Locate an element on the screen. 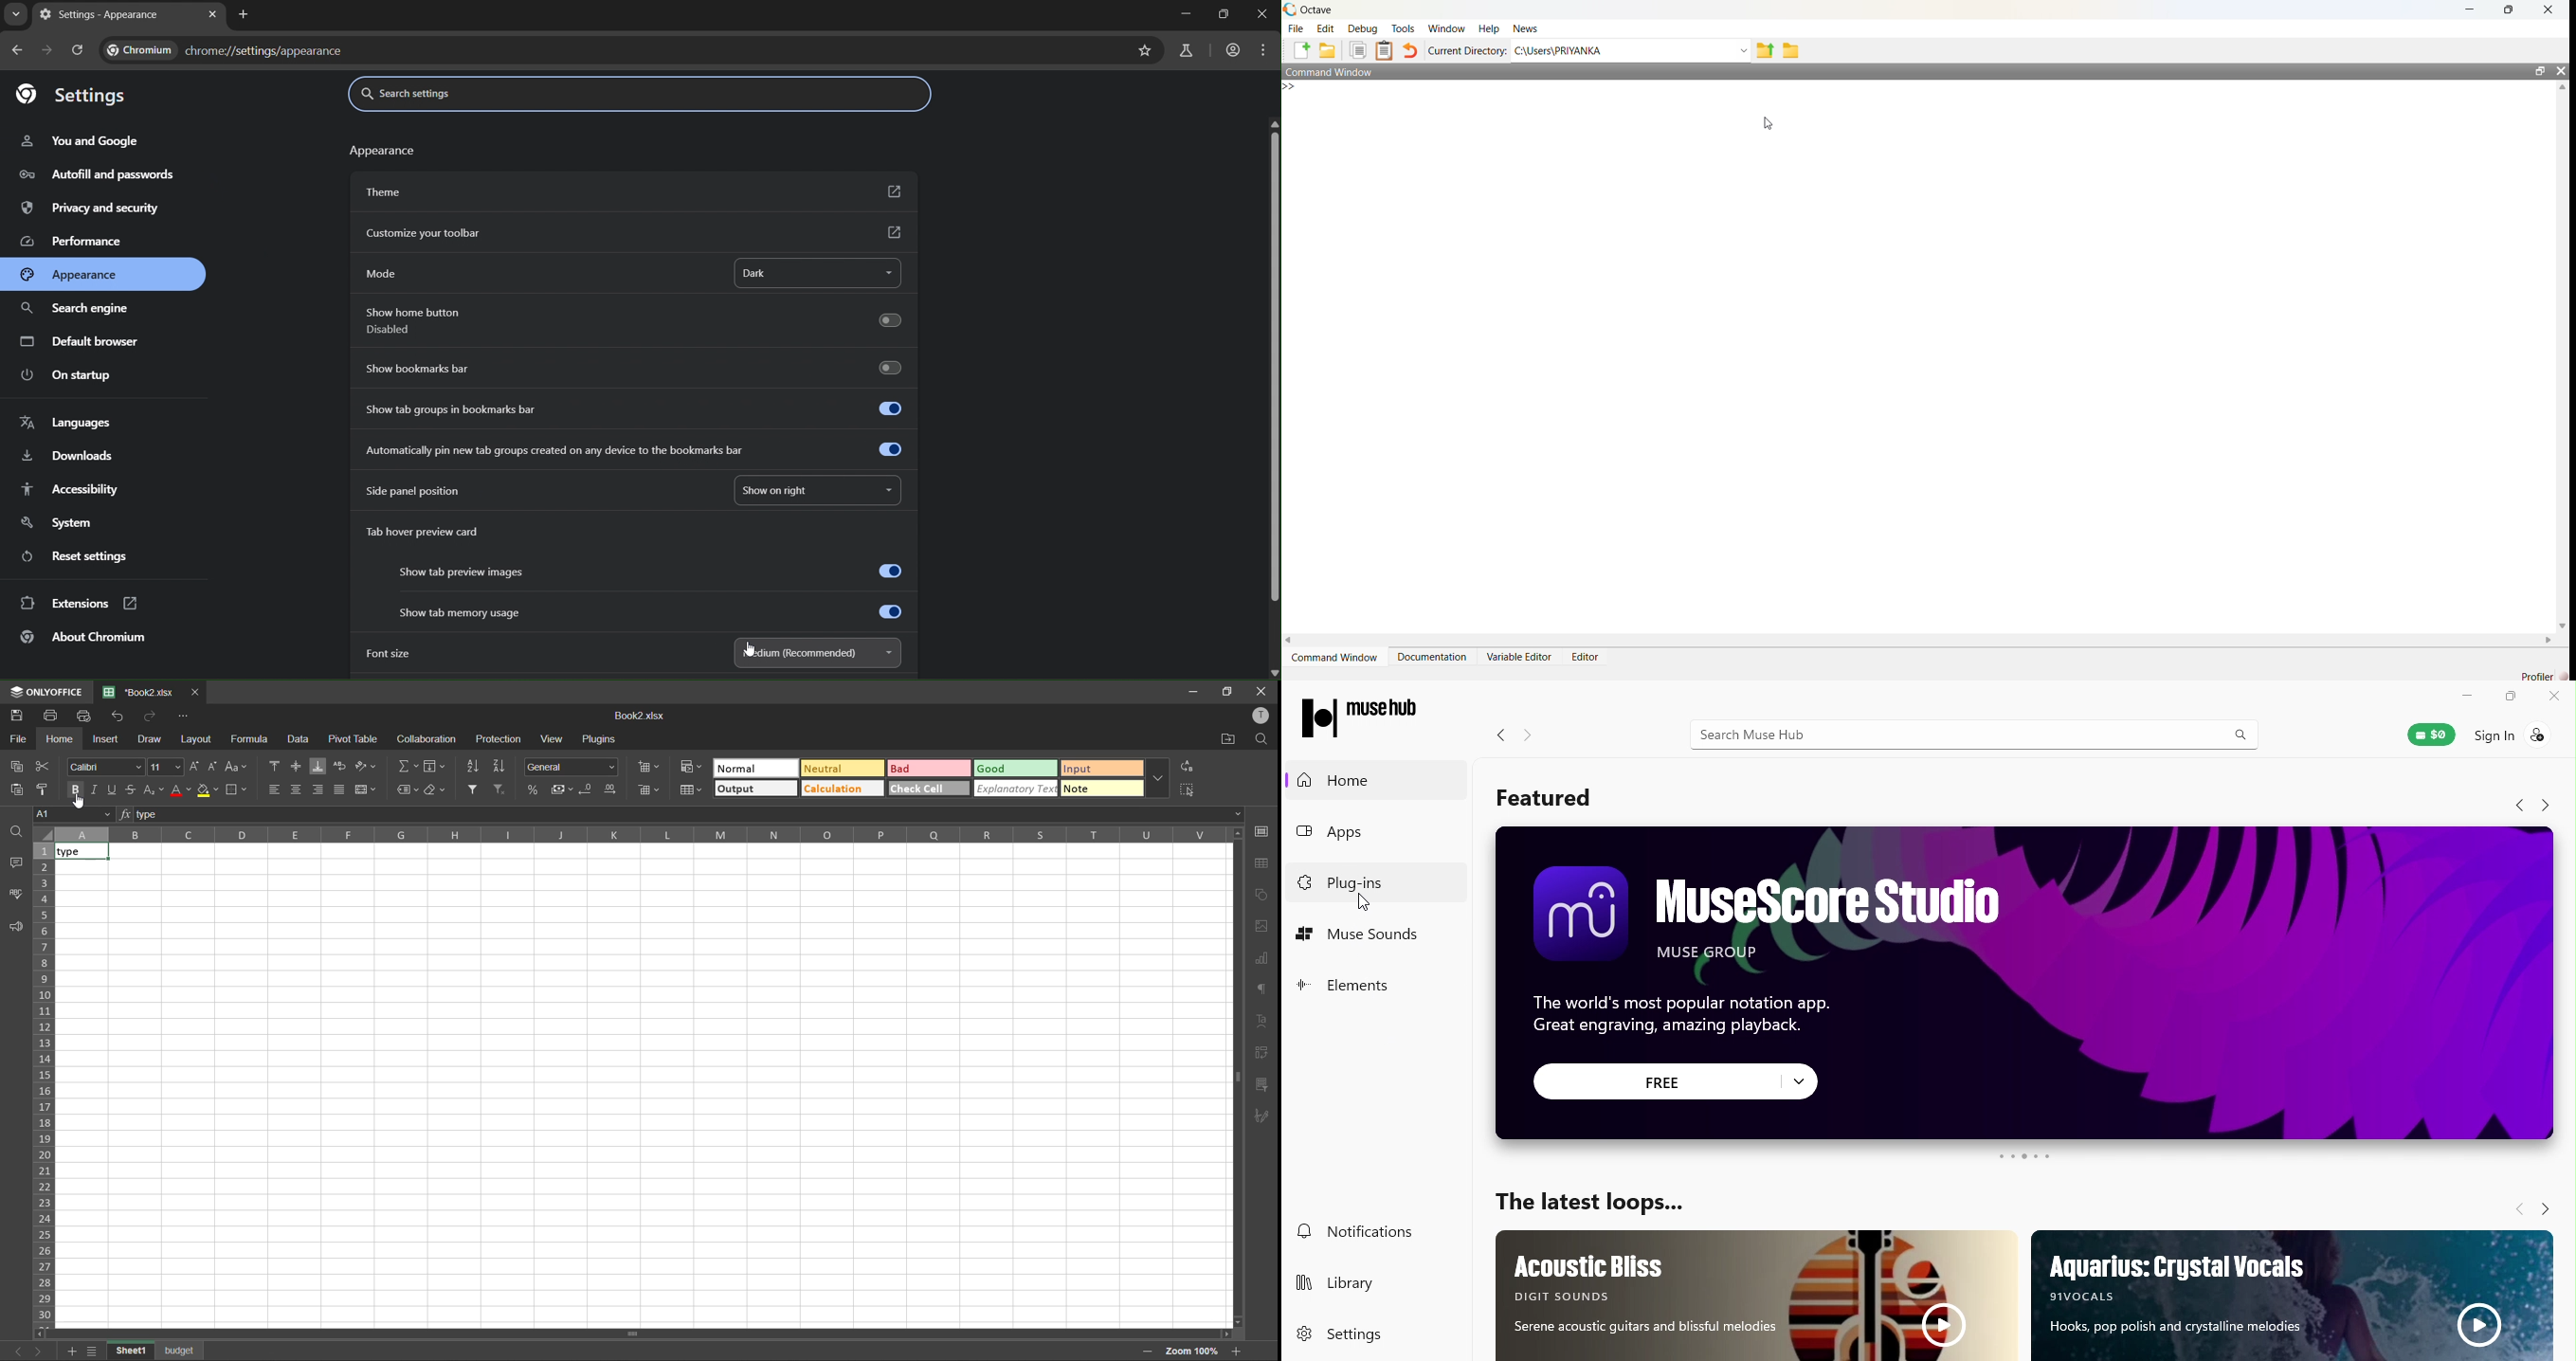 The width and height of the screenshot is (2576, 1372). Close is located at coordinates (2561, 73).